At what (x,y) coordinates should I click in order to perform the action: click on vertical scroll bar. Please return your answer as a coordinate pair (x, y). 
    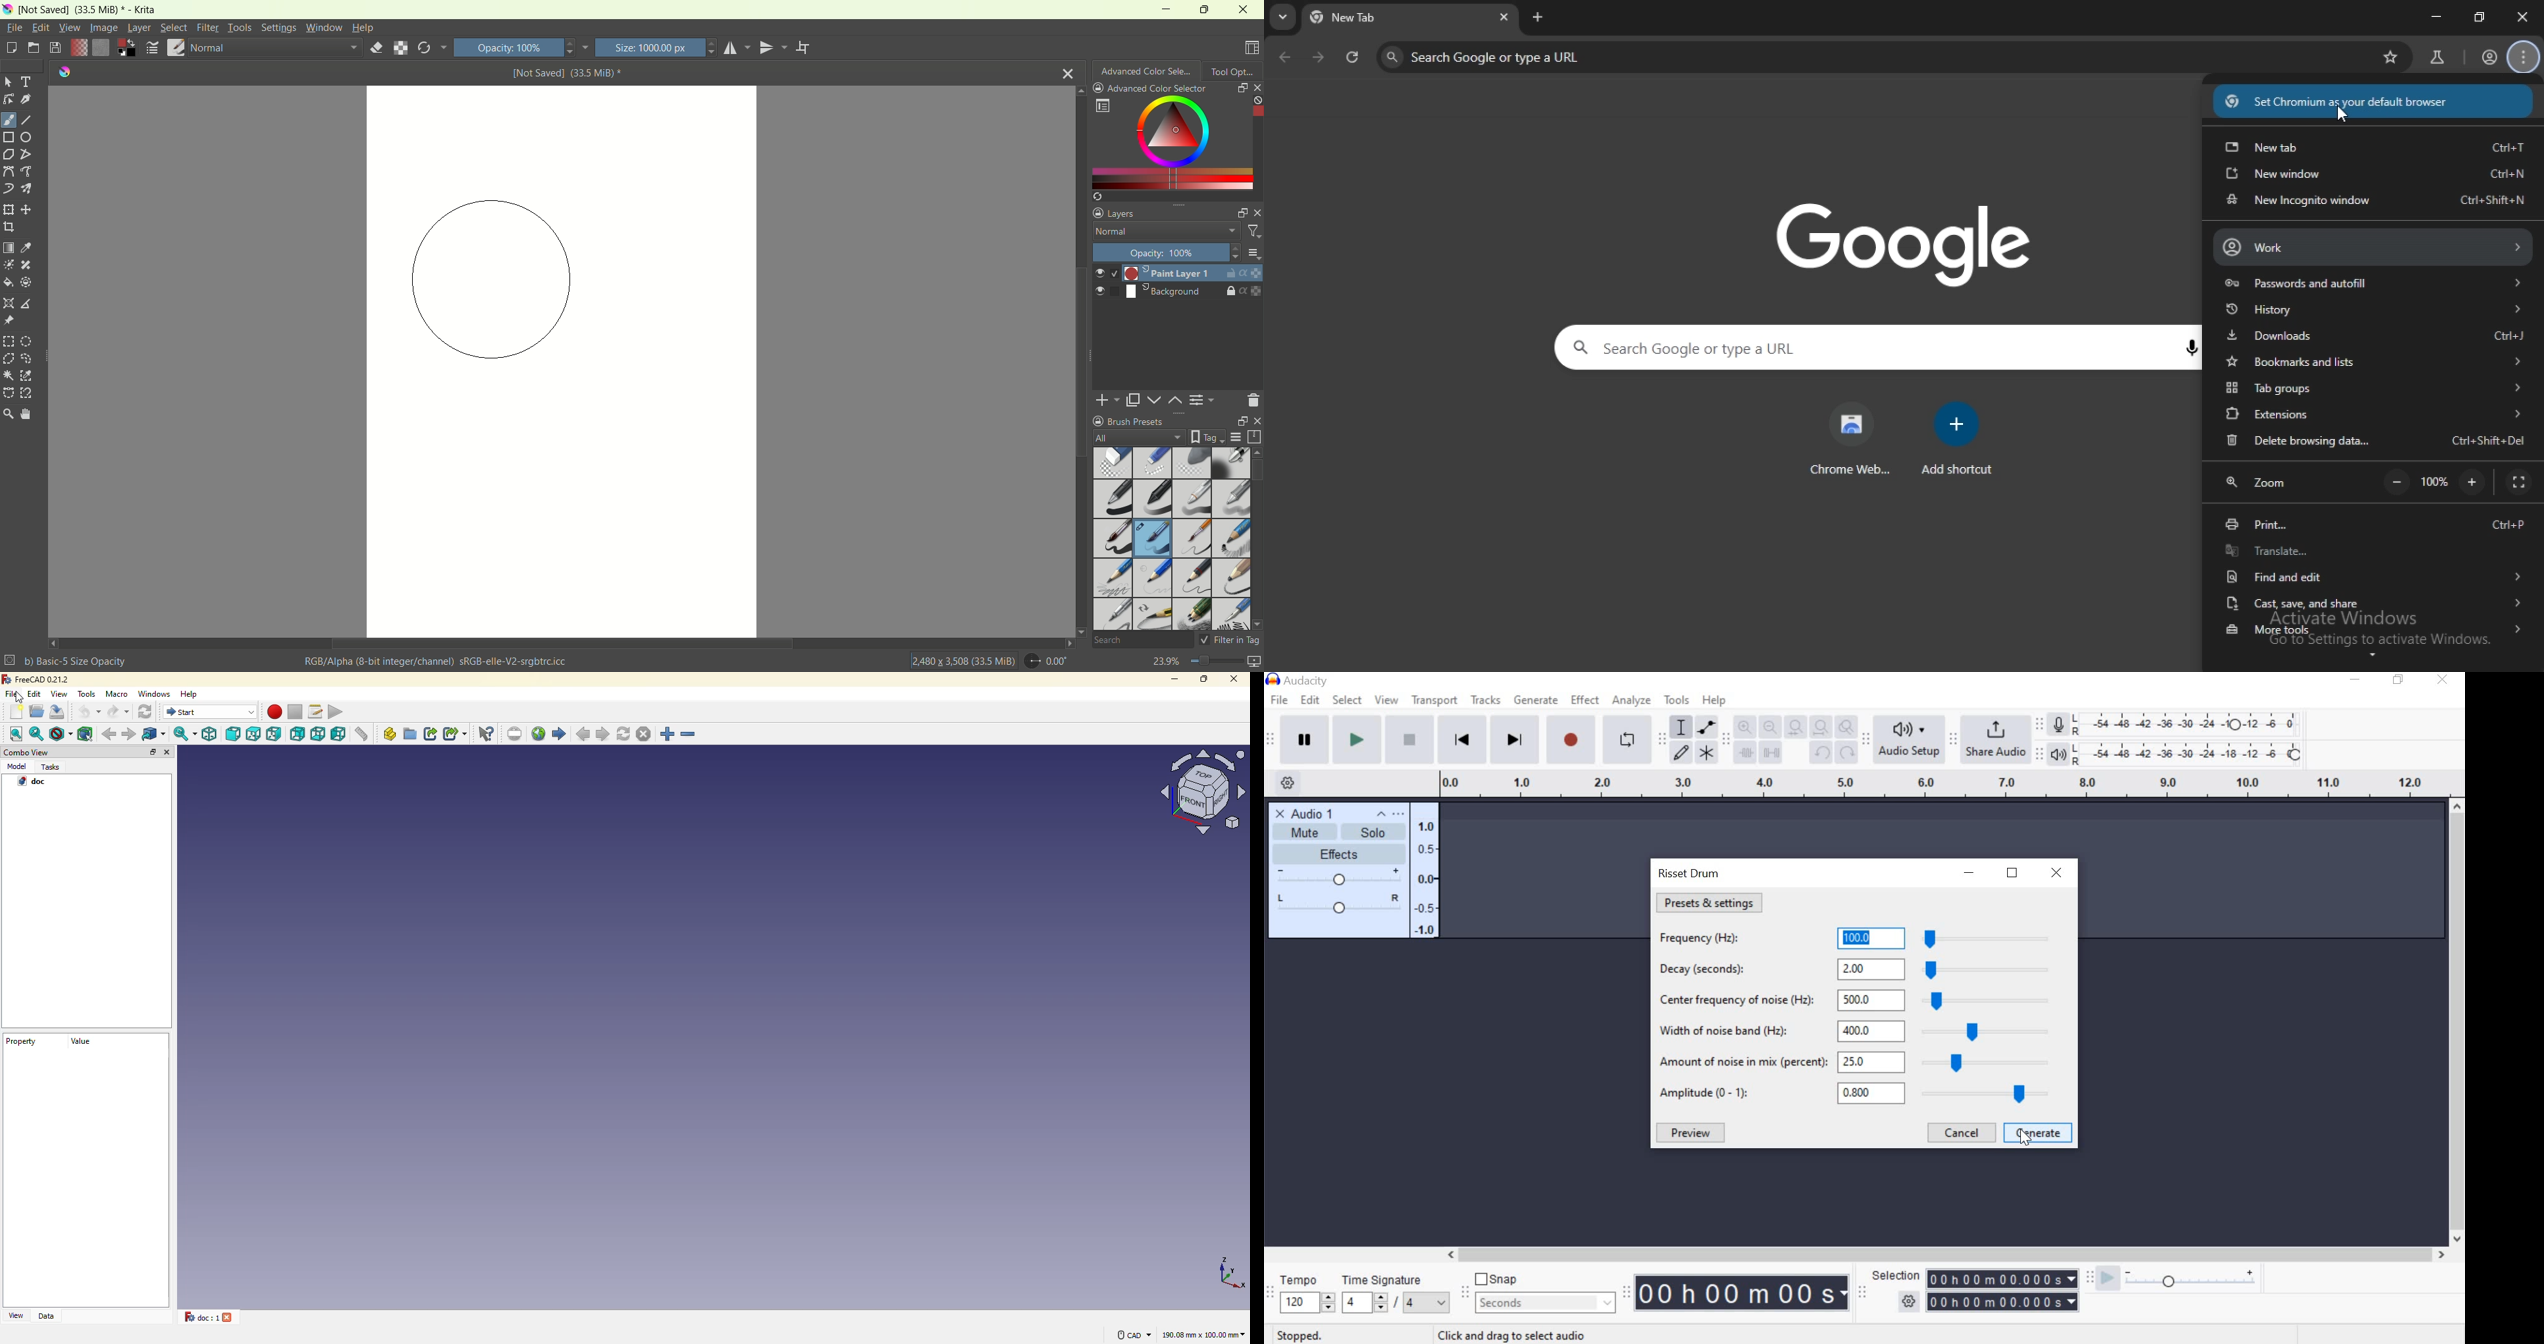
    Looking at the image, I should click on (1257, 538).